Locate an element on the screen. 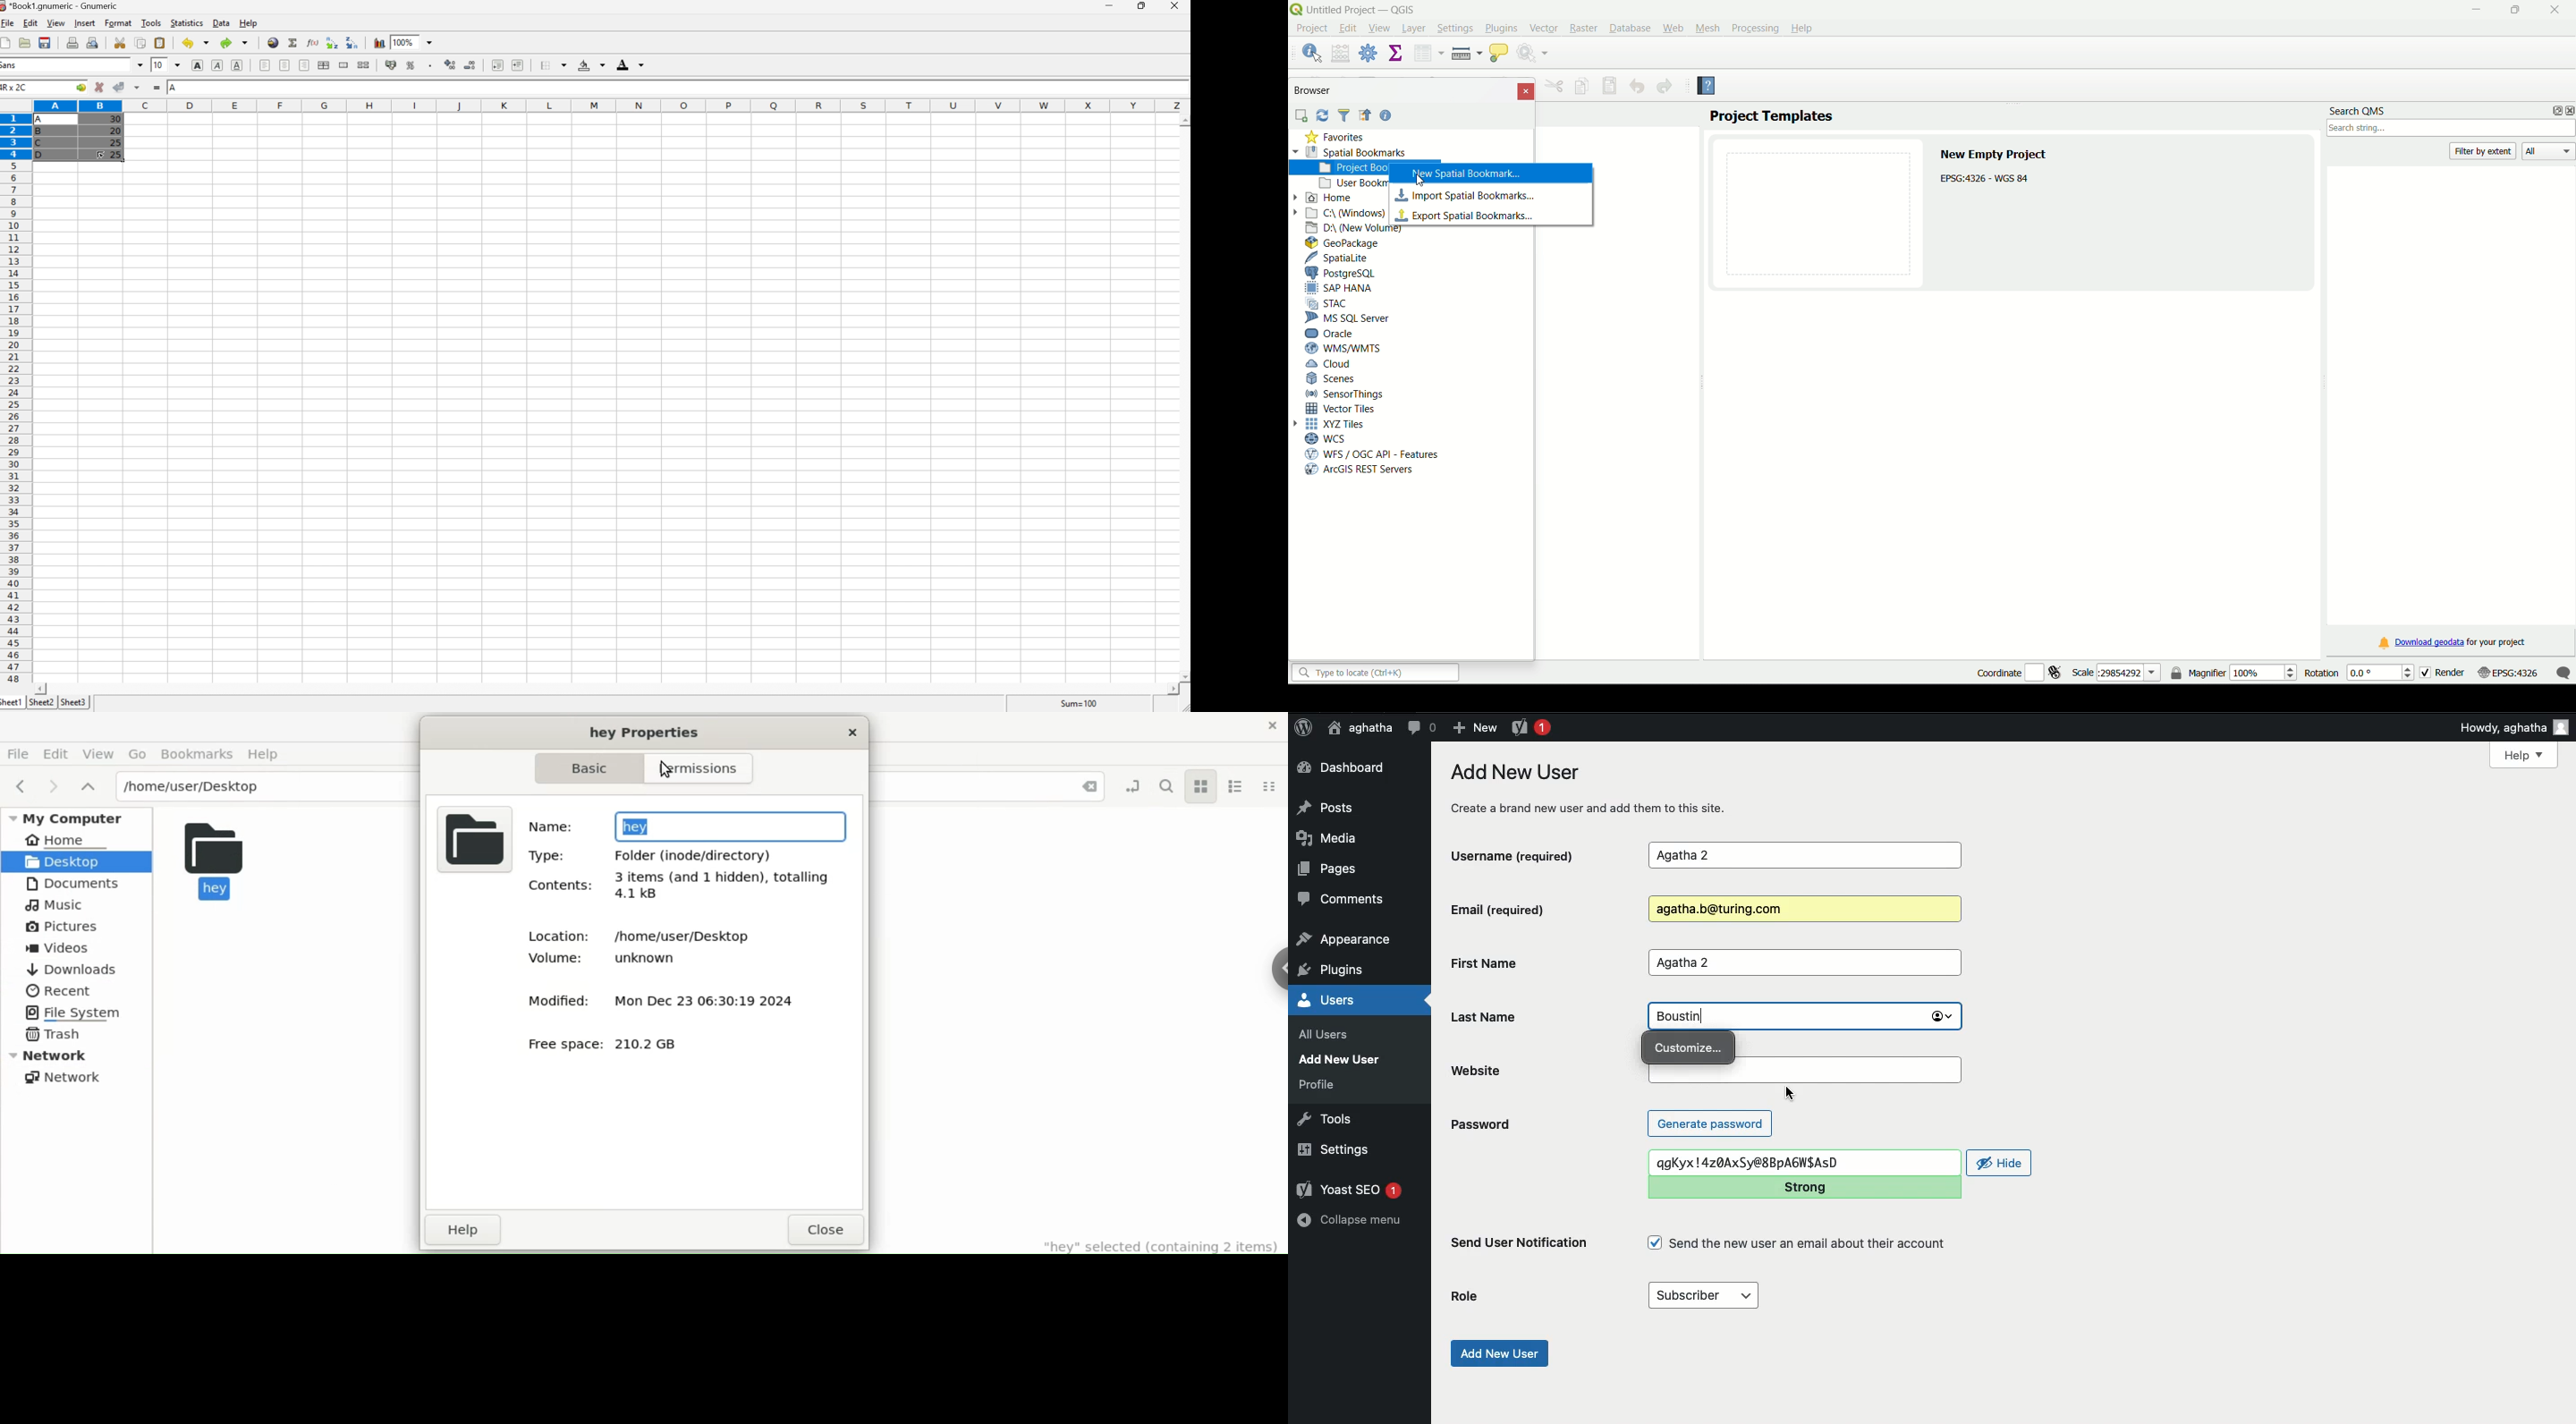 The height and width of the screenshot is (1428, 2576). Website is located at coordinates (1544, 1071).